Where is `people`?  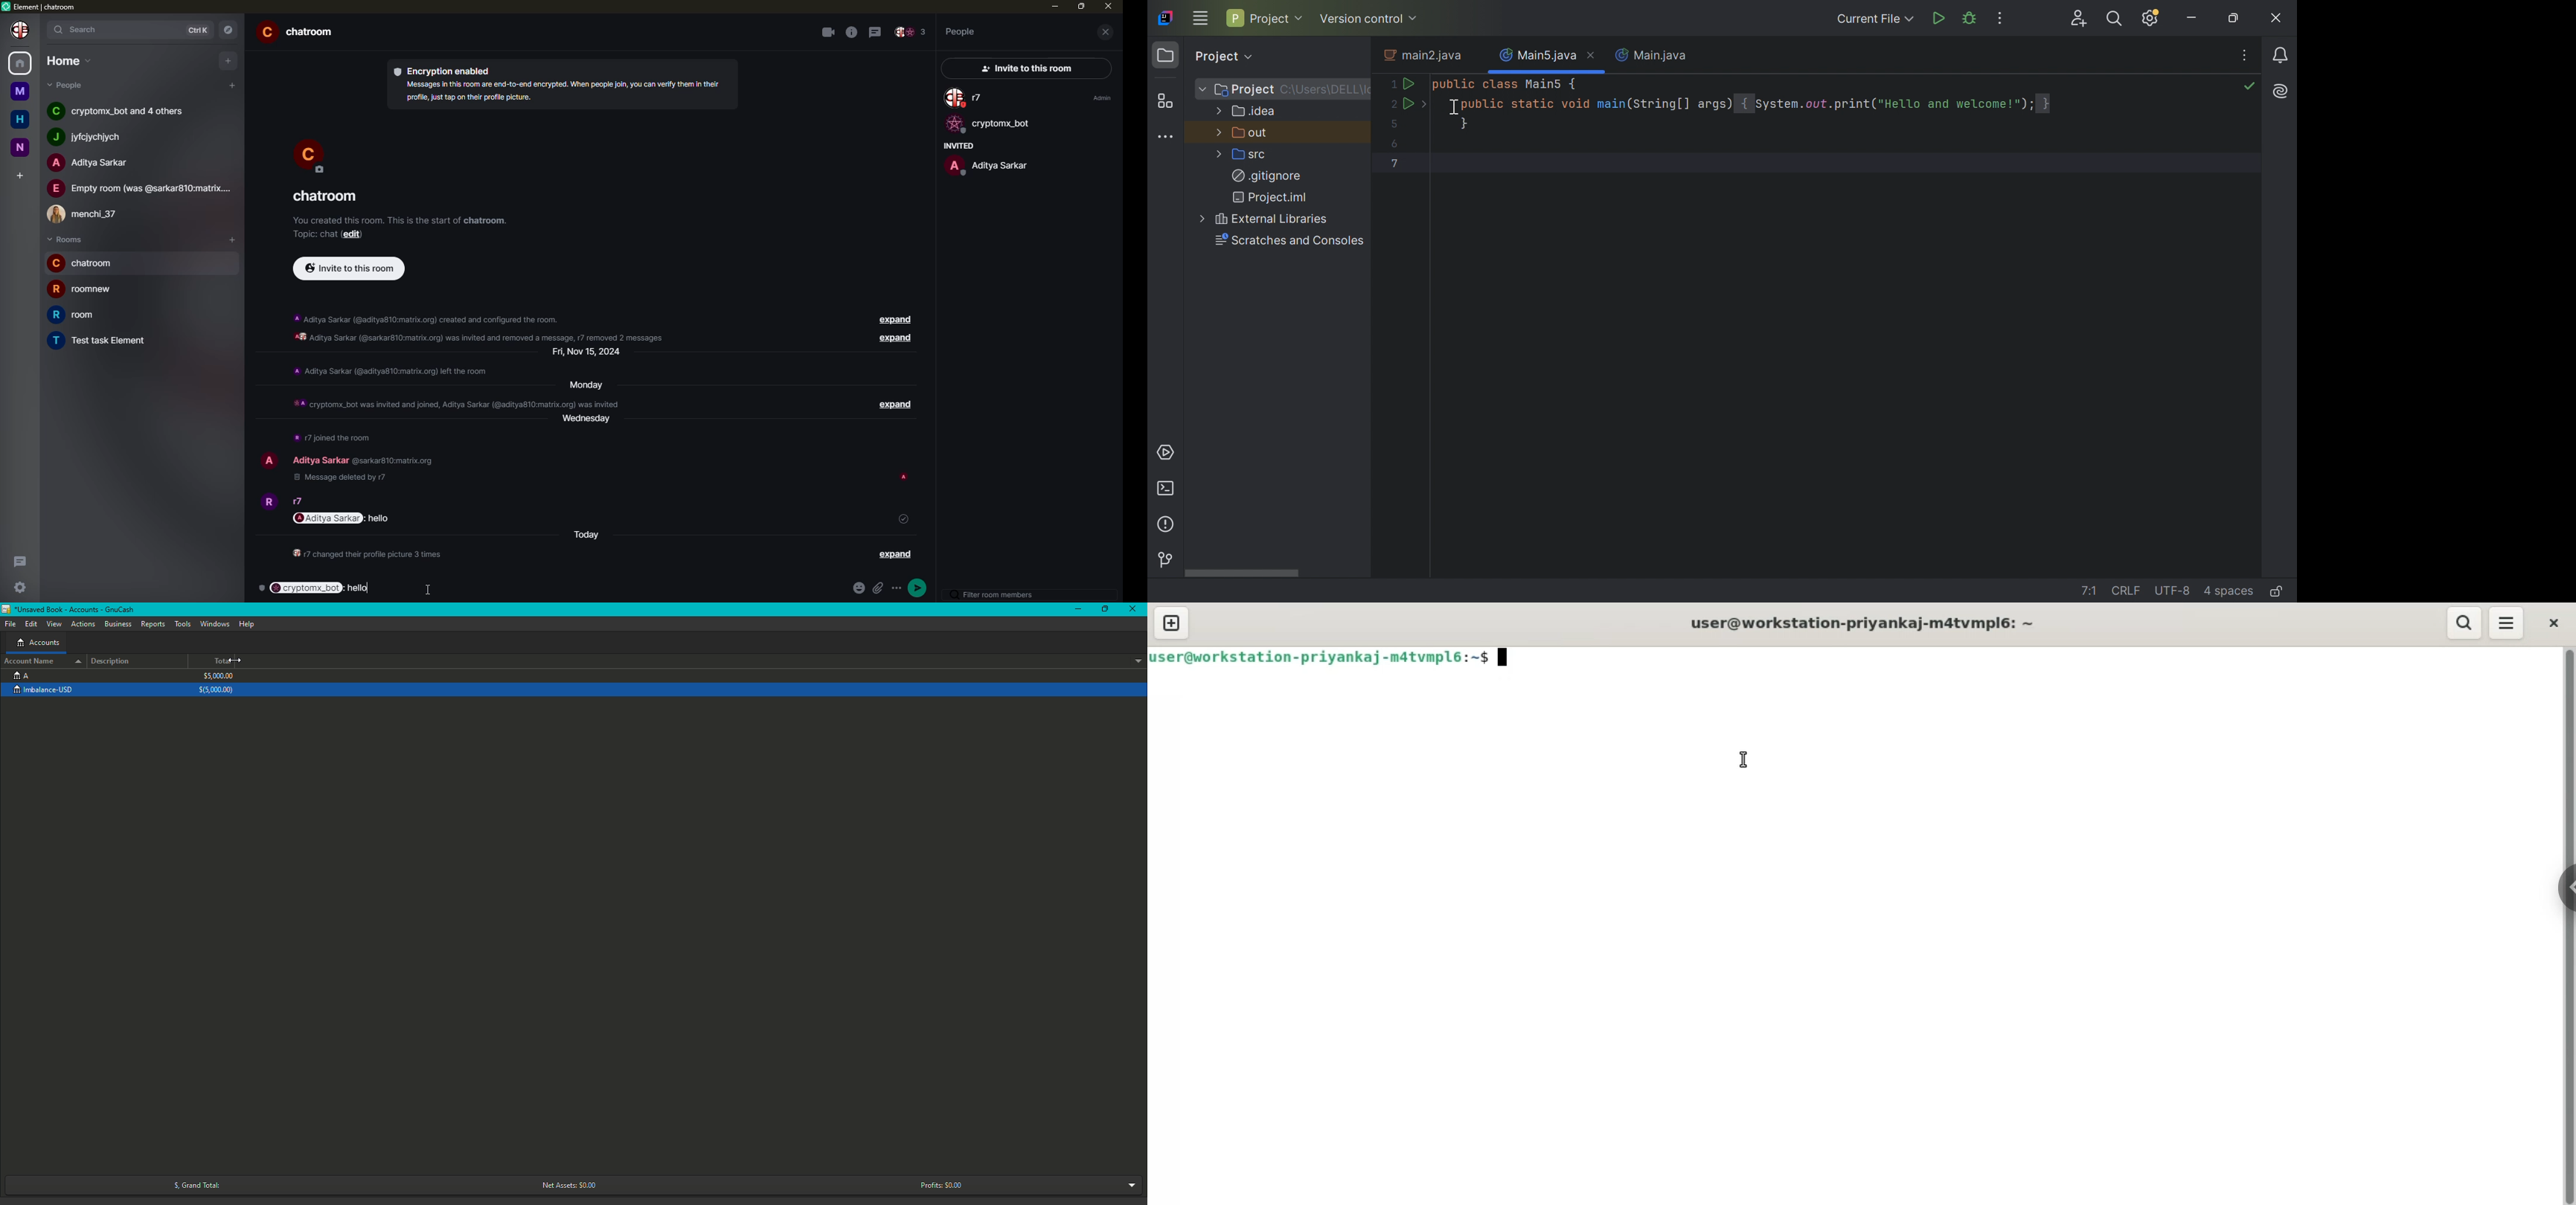
people is located at coordinates (911, 33).